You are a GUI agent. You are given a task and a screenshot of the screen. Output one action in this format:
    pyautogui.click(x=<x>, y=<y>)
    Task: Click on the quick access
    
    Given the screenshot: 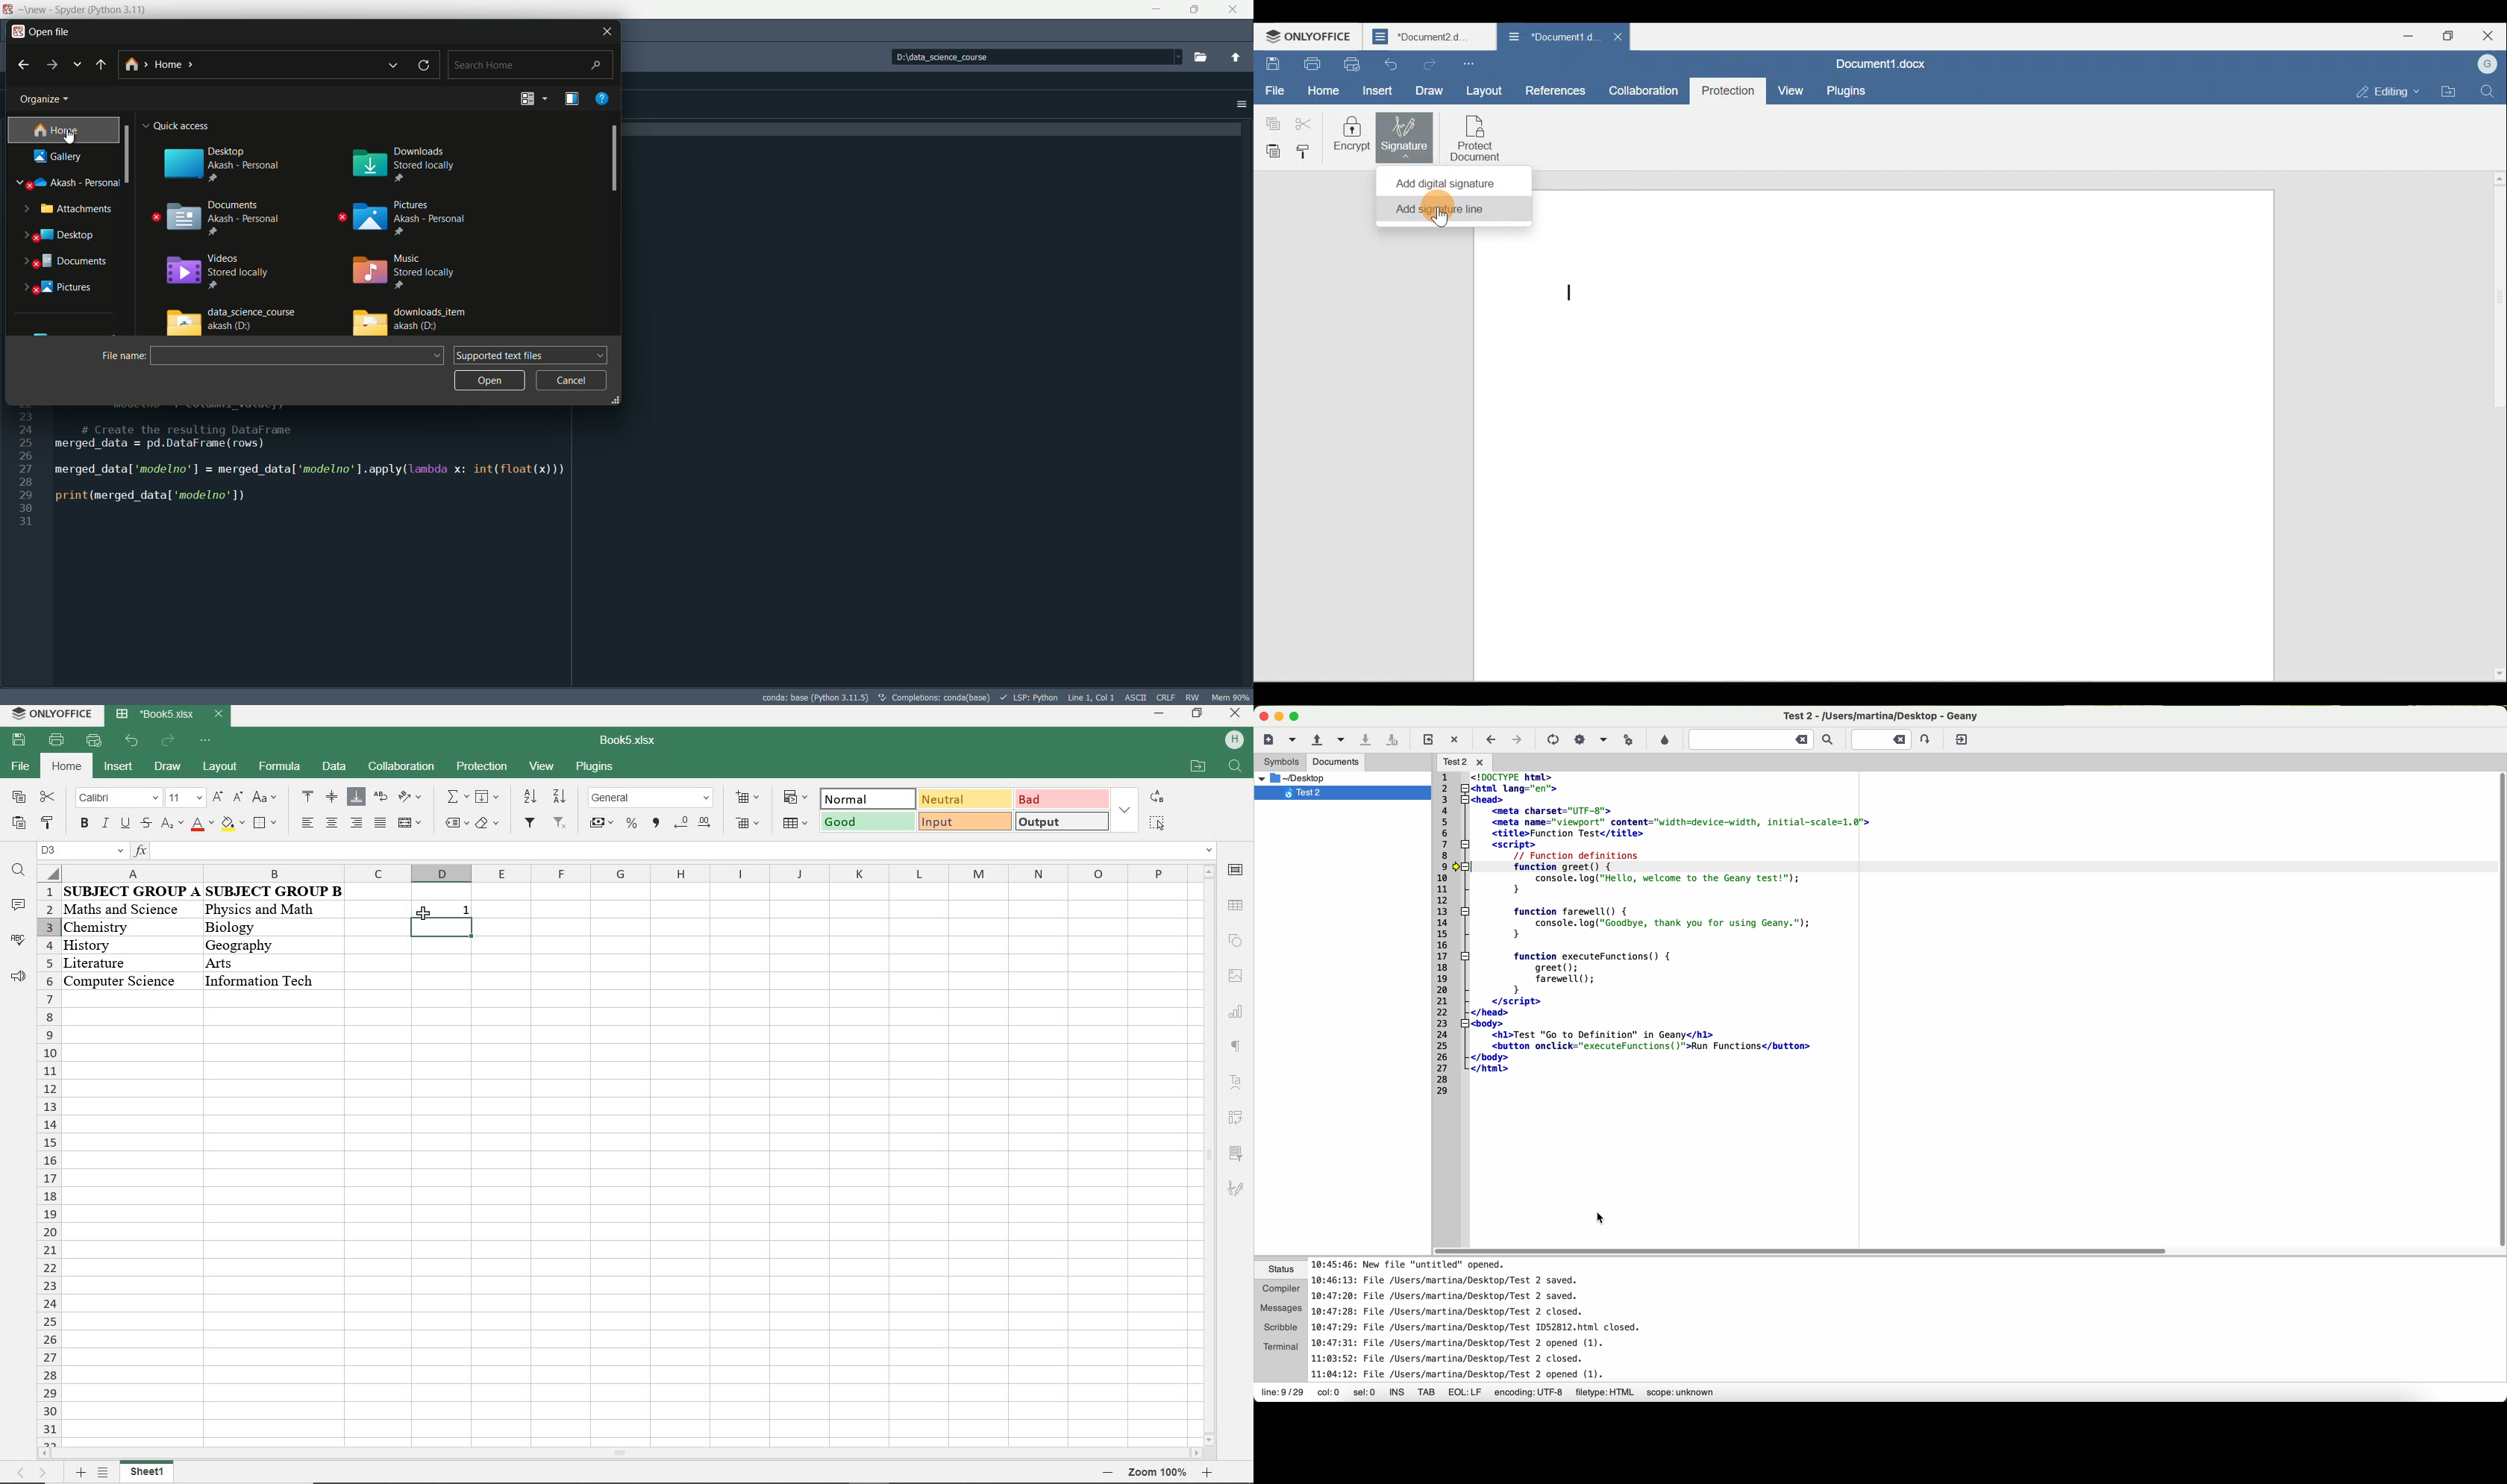 What is the action you would take?
    pyautogui.click(x=183, y=124)
    